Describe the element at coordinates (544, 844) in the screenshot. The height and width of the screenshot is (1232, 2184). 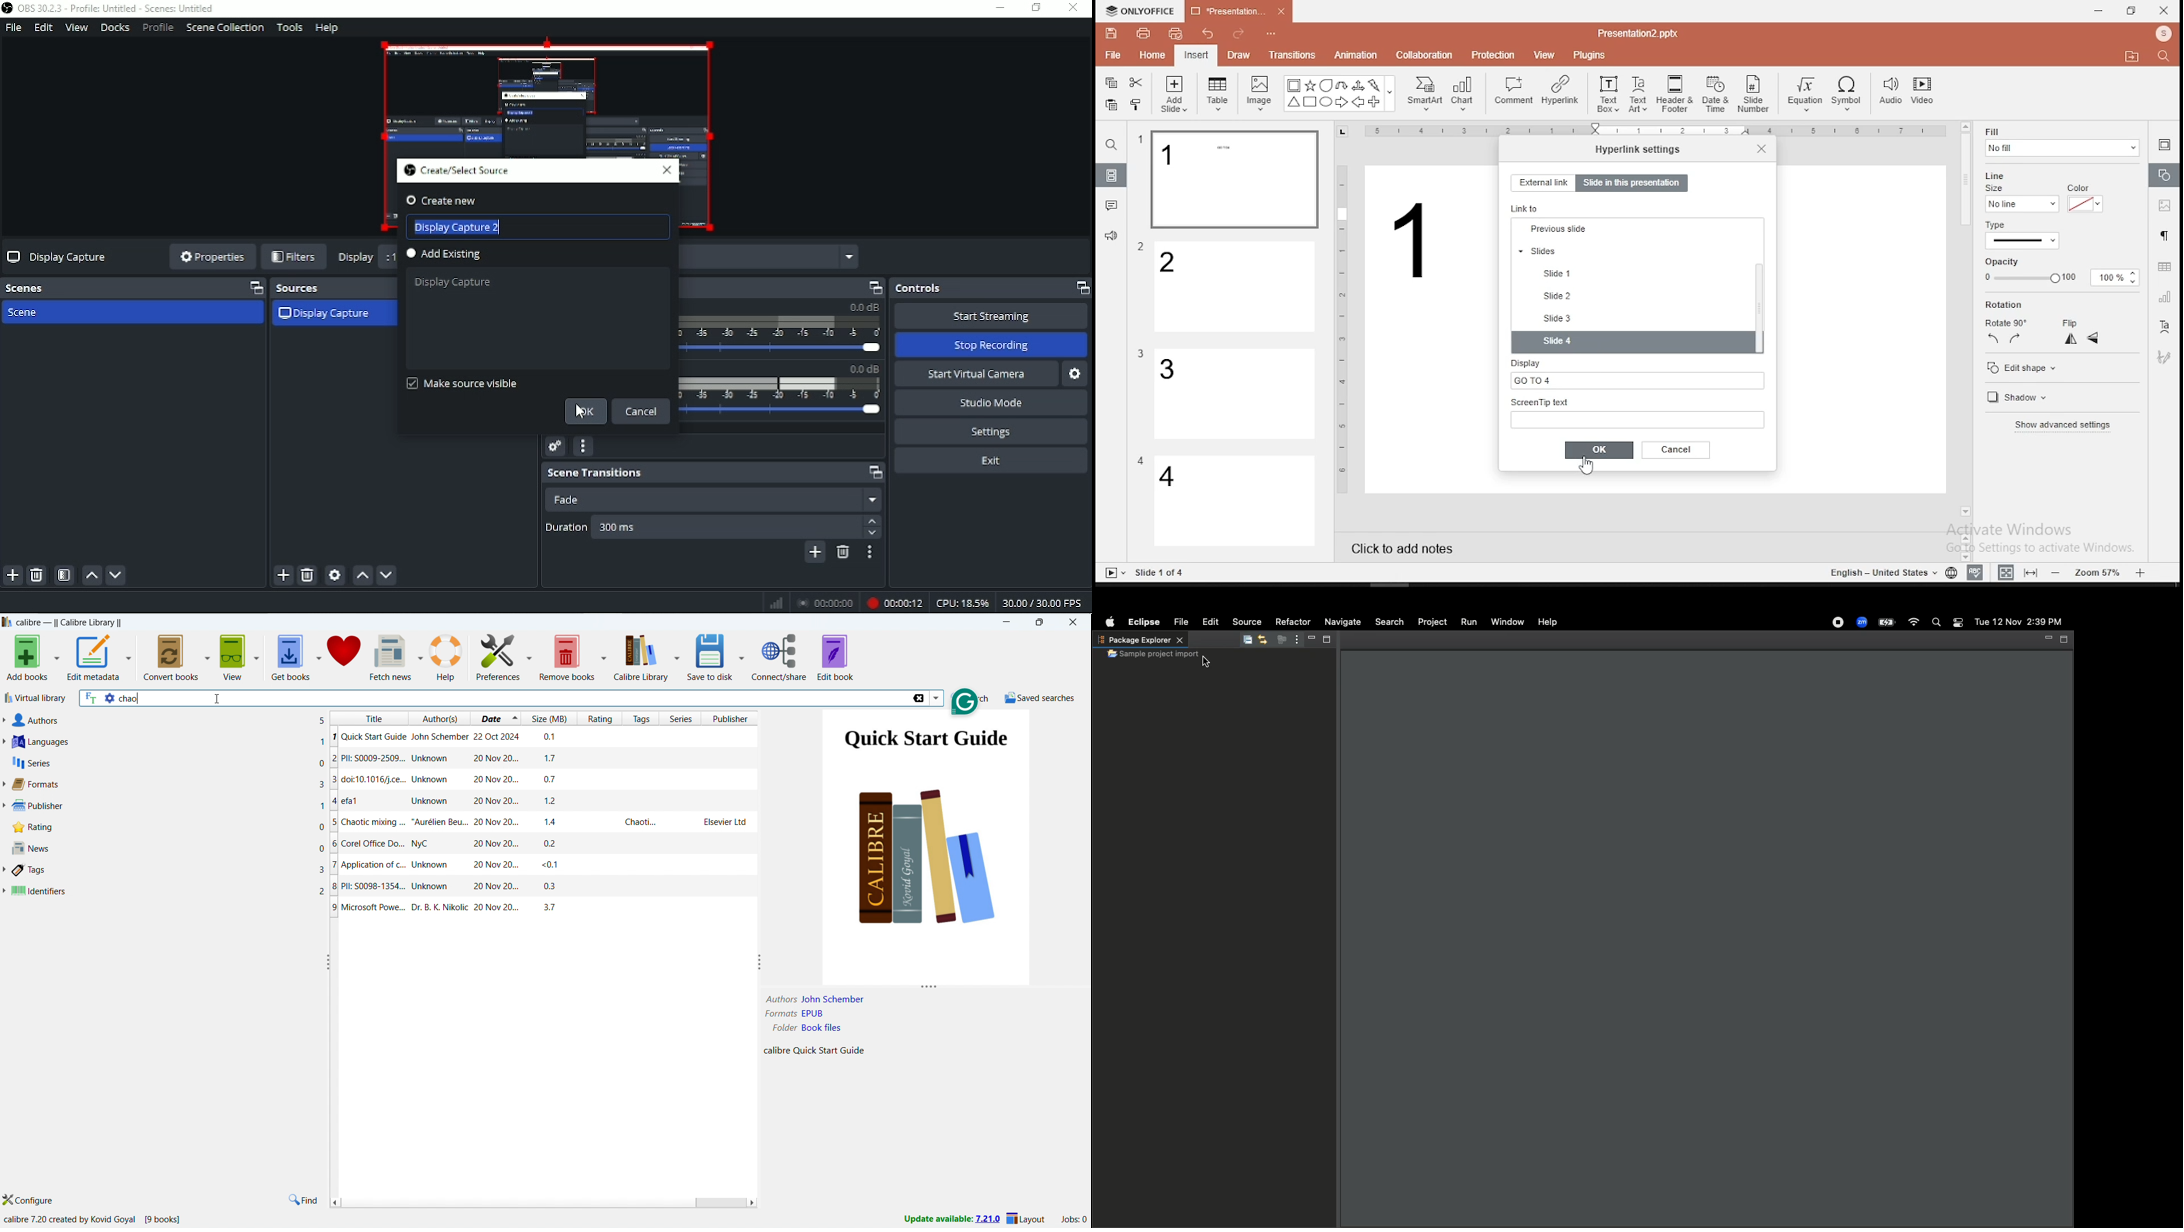
I see `Corel Office Do..` at that location.